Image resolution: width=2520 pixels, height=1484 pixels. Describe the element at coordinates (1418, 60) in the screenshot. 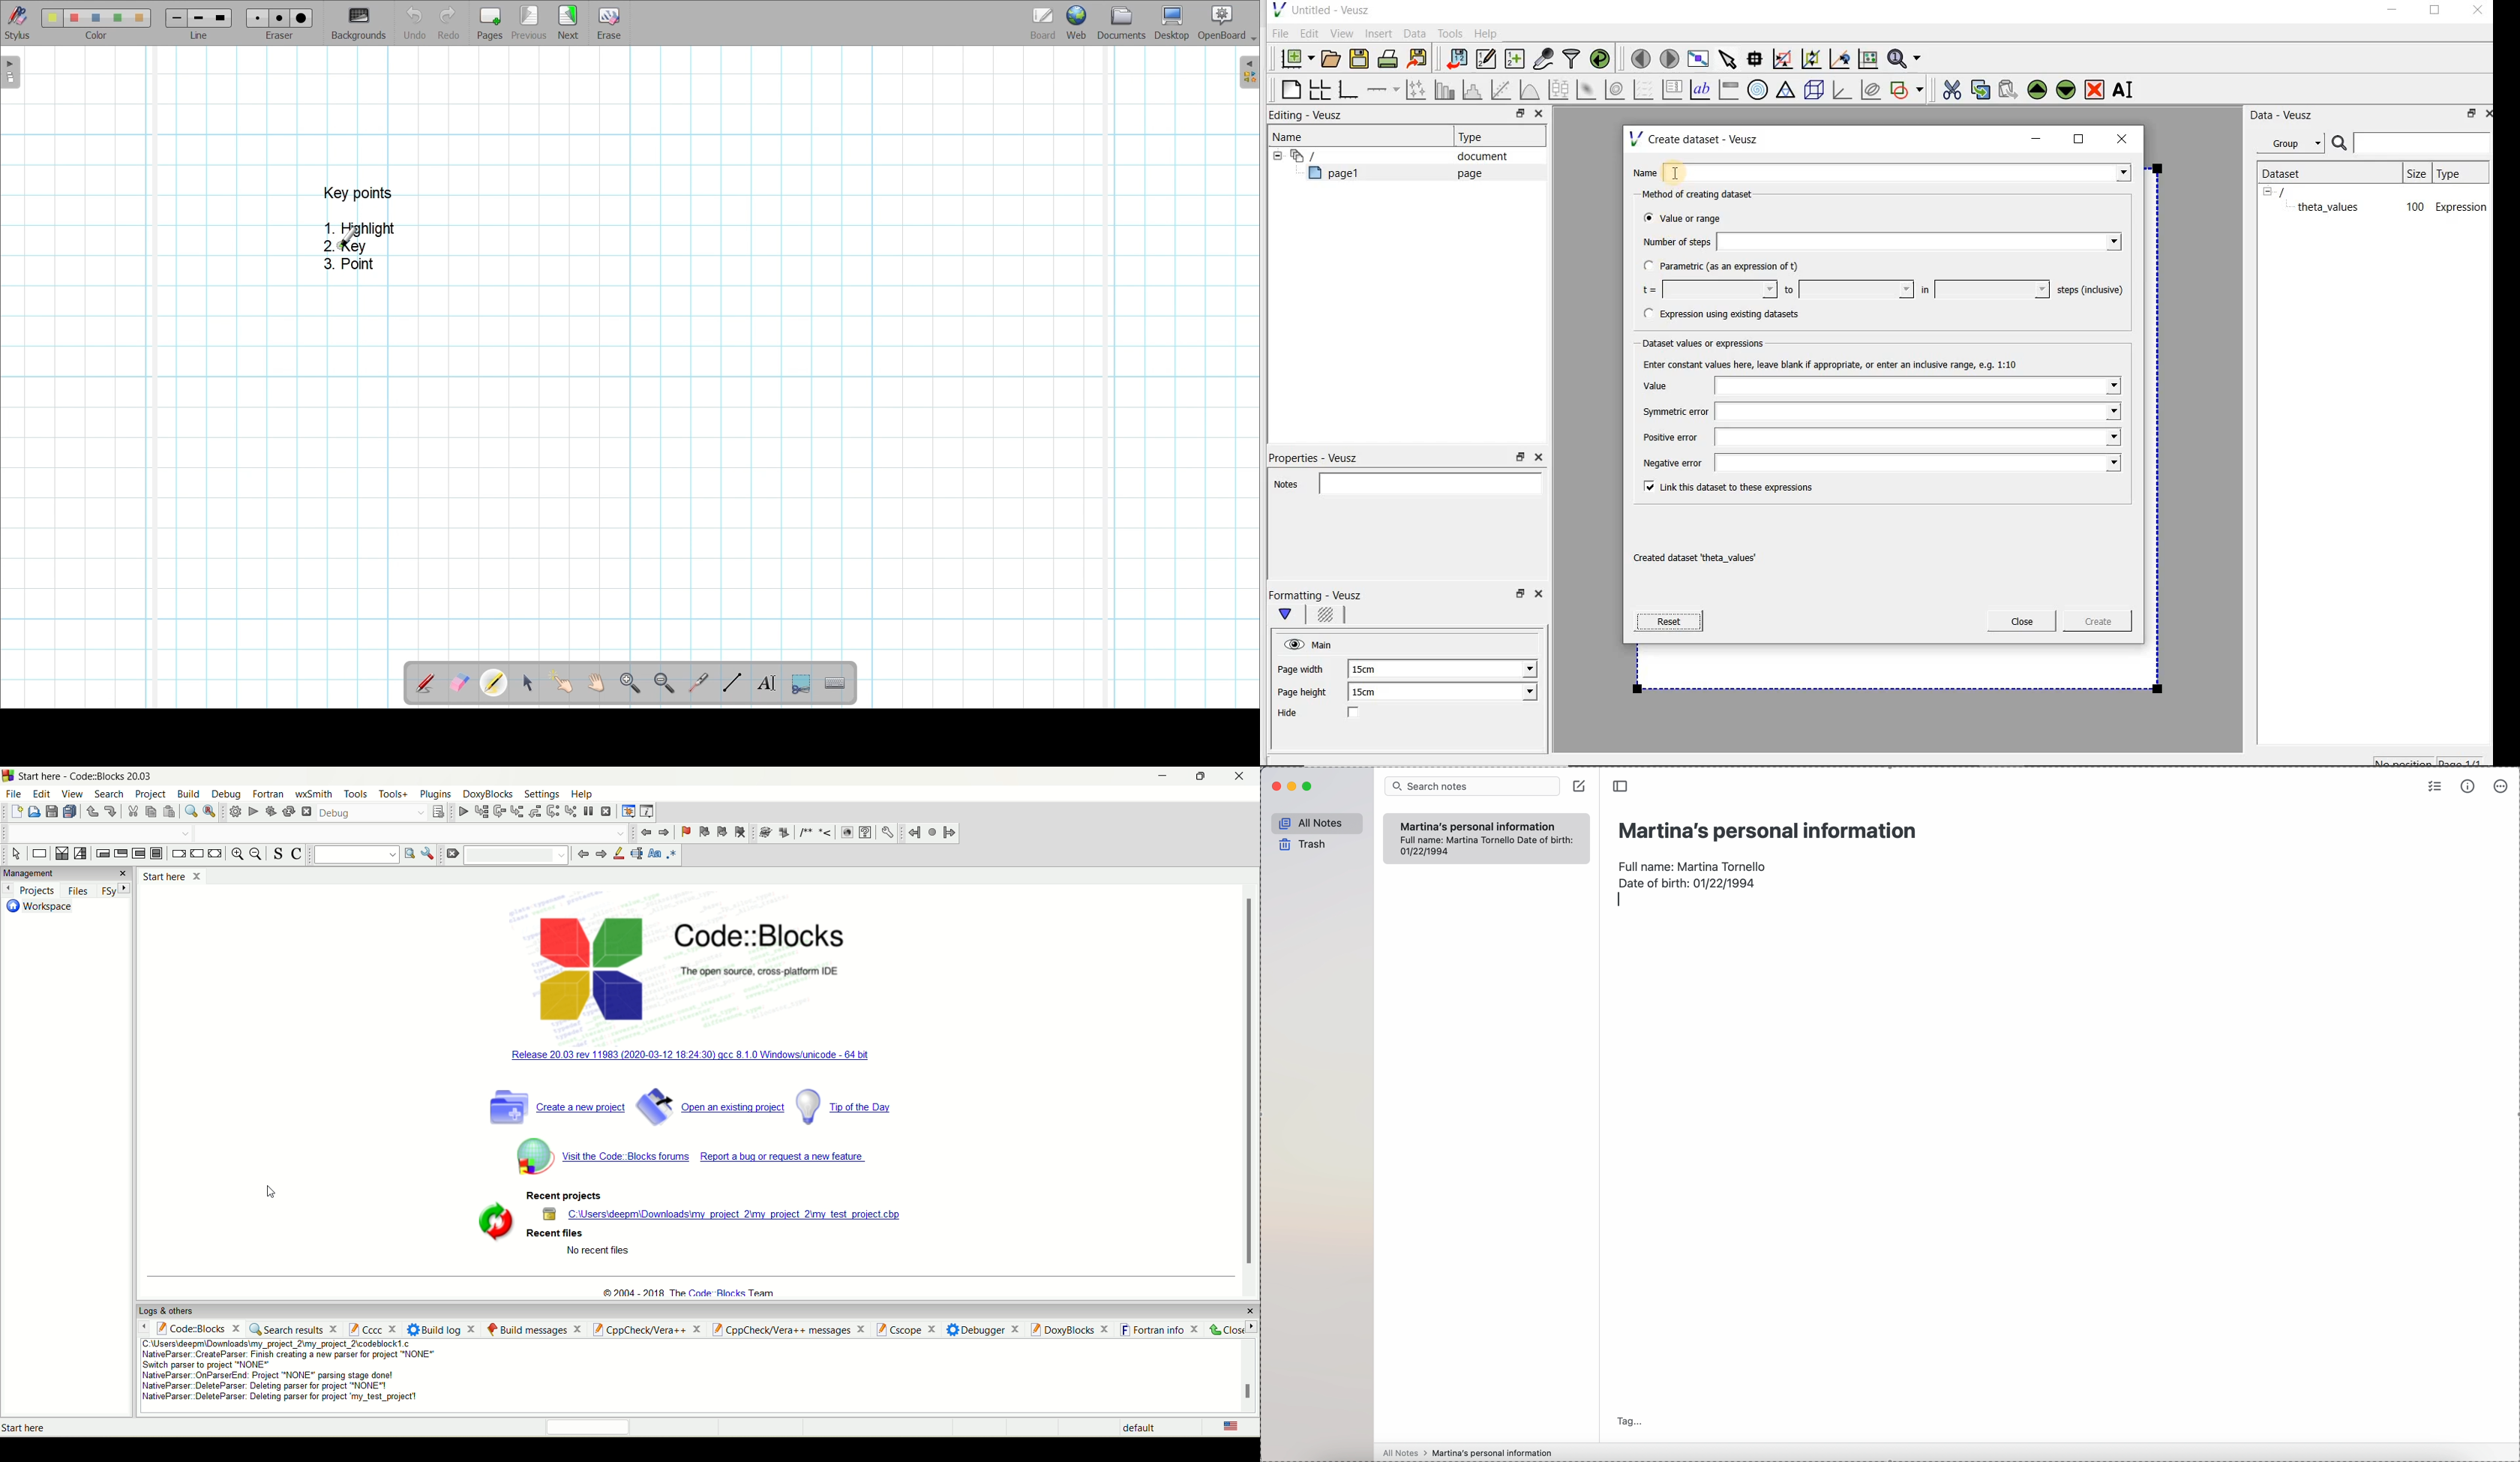

I see `Export to graphics format` at that location.